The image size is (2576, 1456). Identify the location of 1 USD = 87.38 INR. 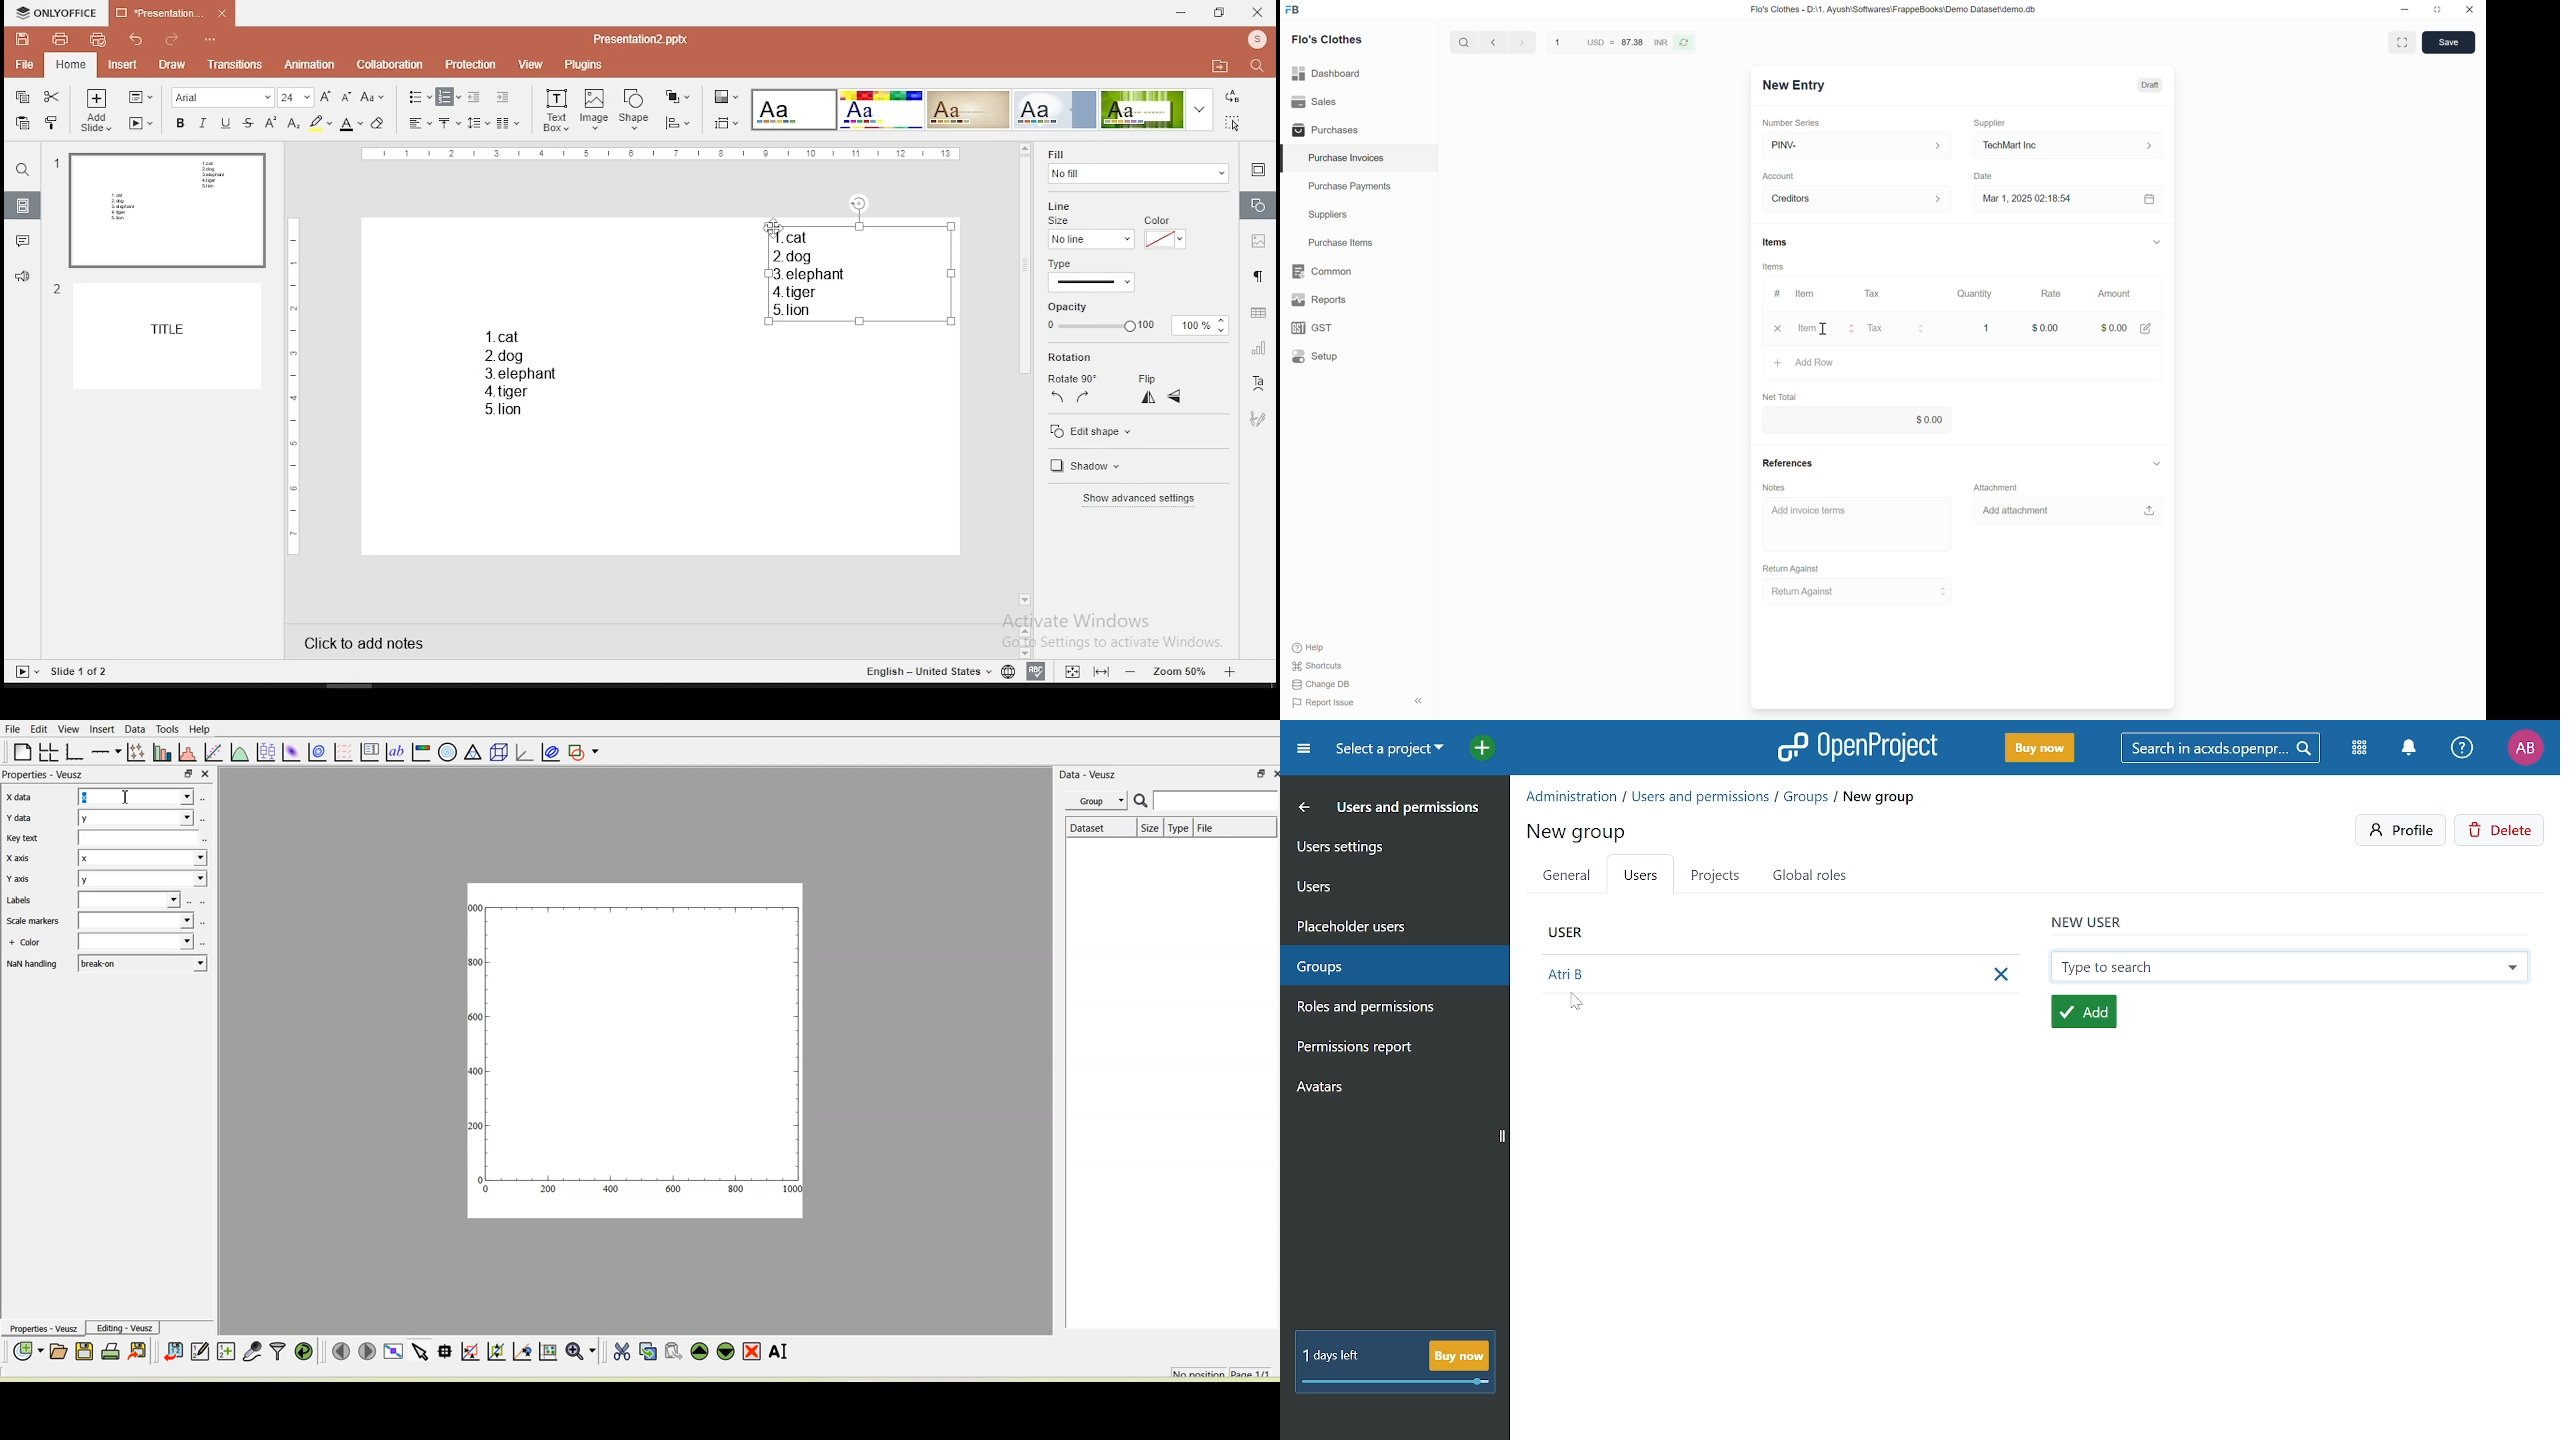
(1610, 42).